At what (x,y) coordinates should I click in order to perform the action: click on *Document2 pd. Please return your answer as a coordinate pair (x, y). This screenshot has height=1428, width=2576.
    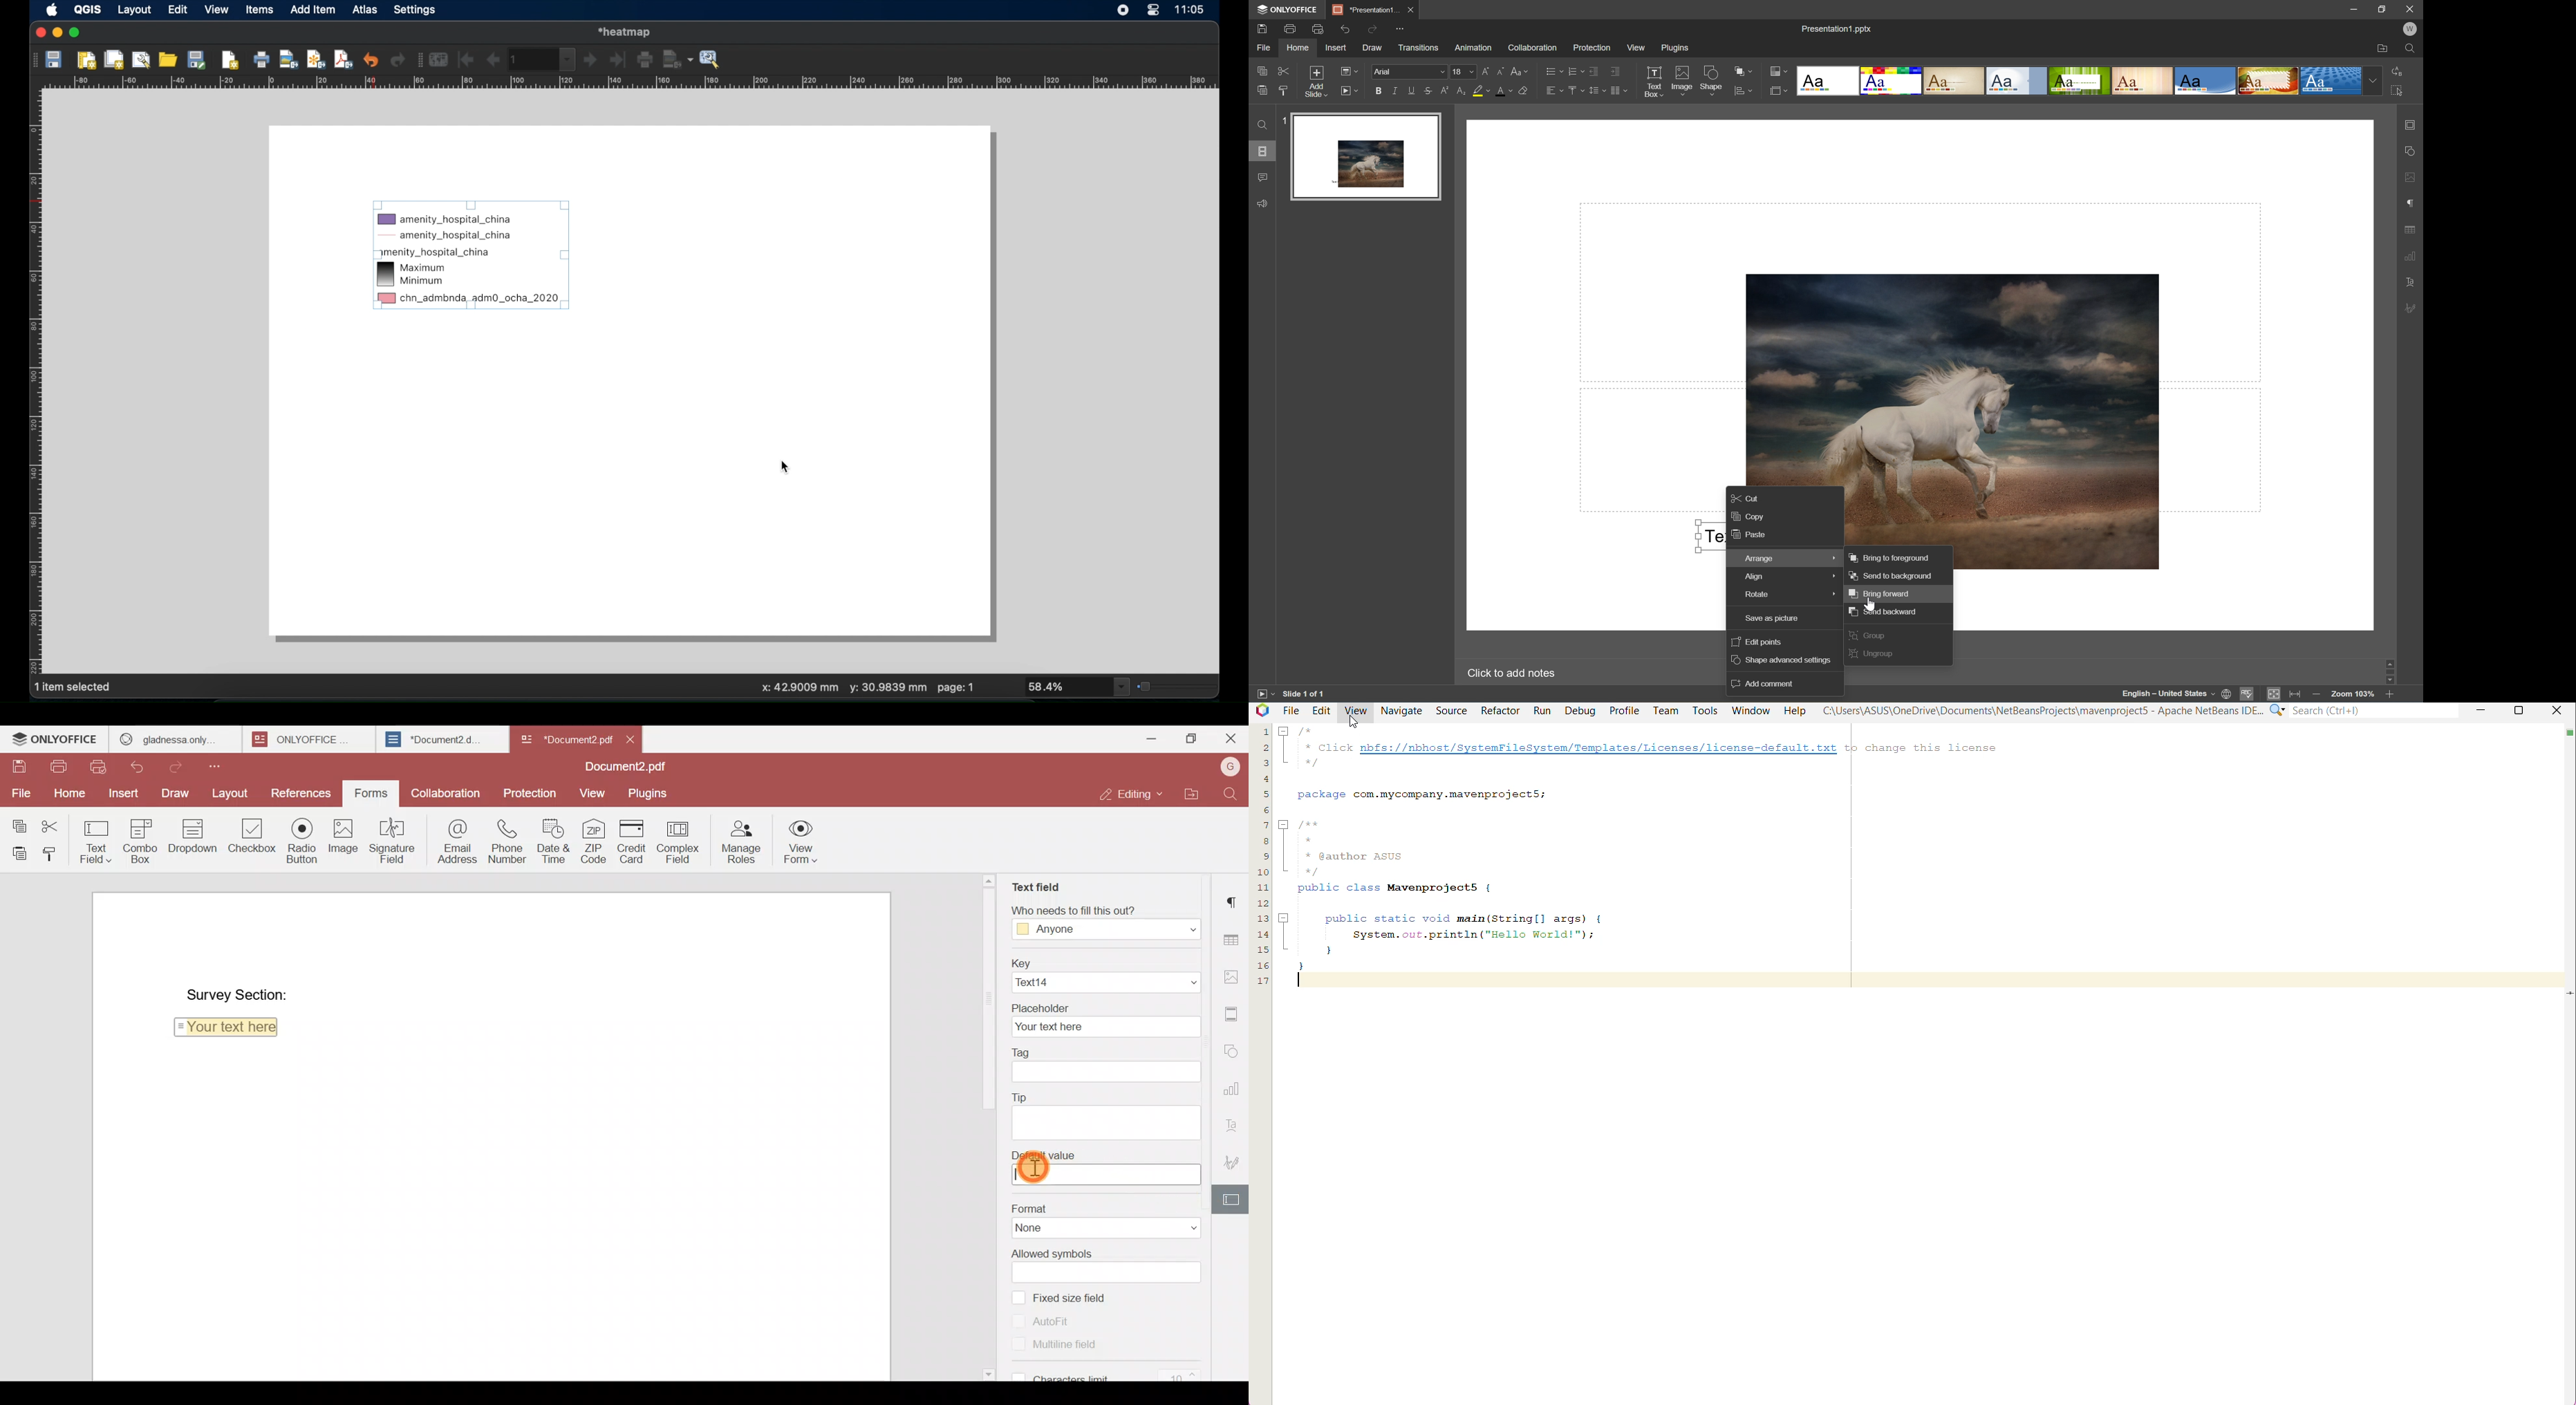
    Looking at the image, I should click on (563, 739).